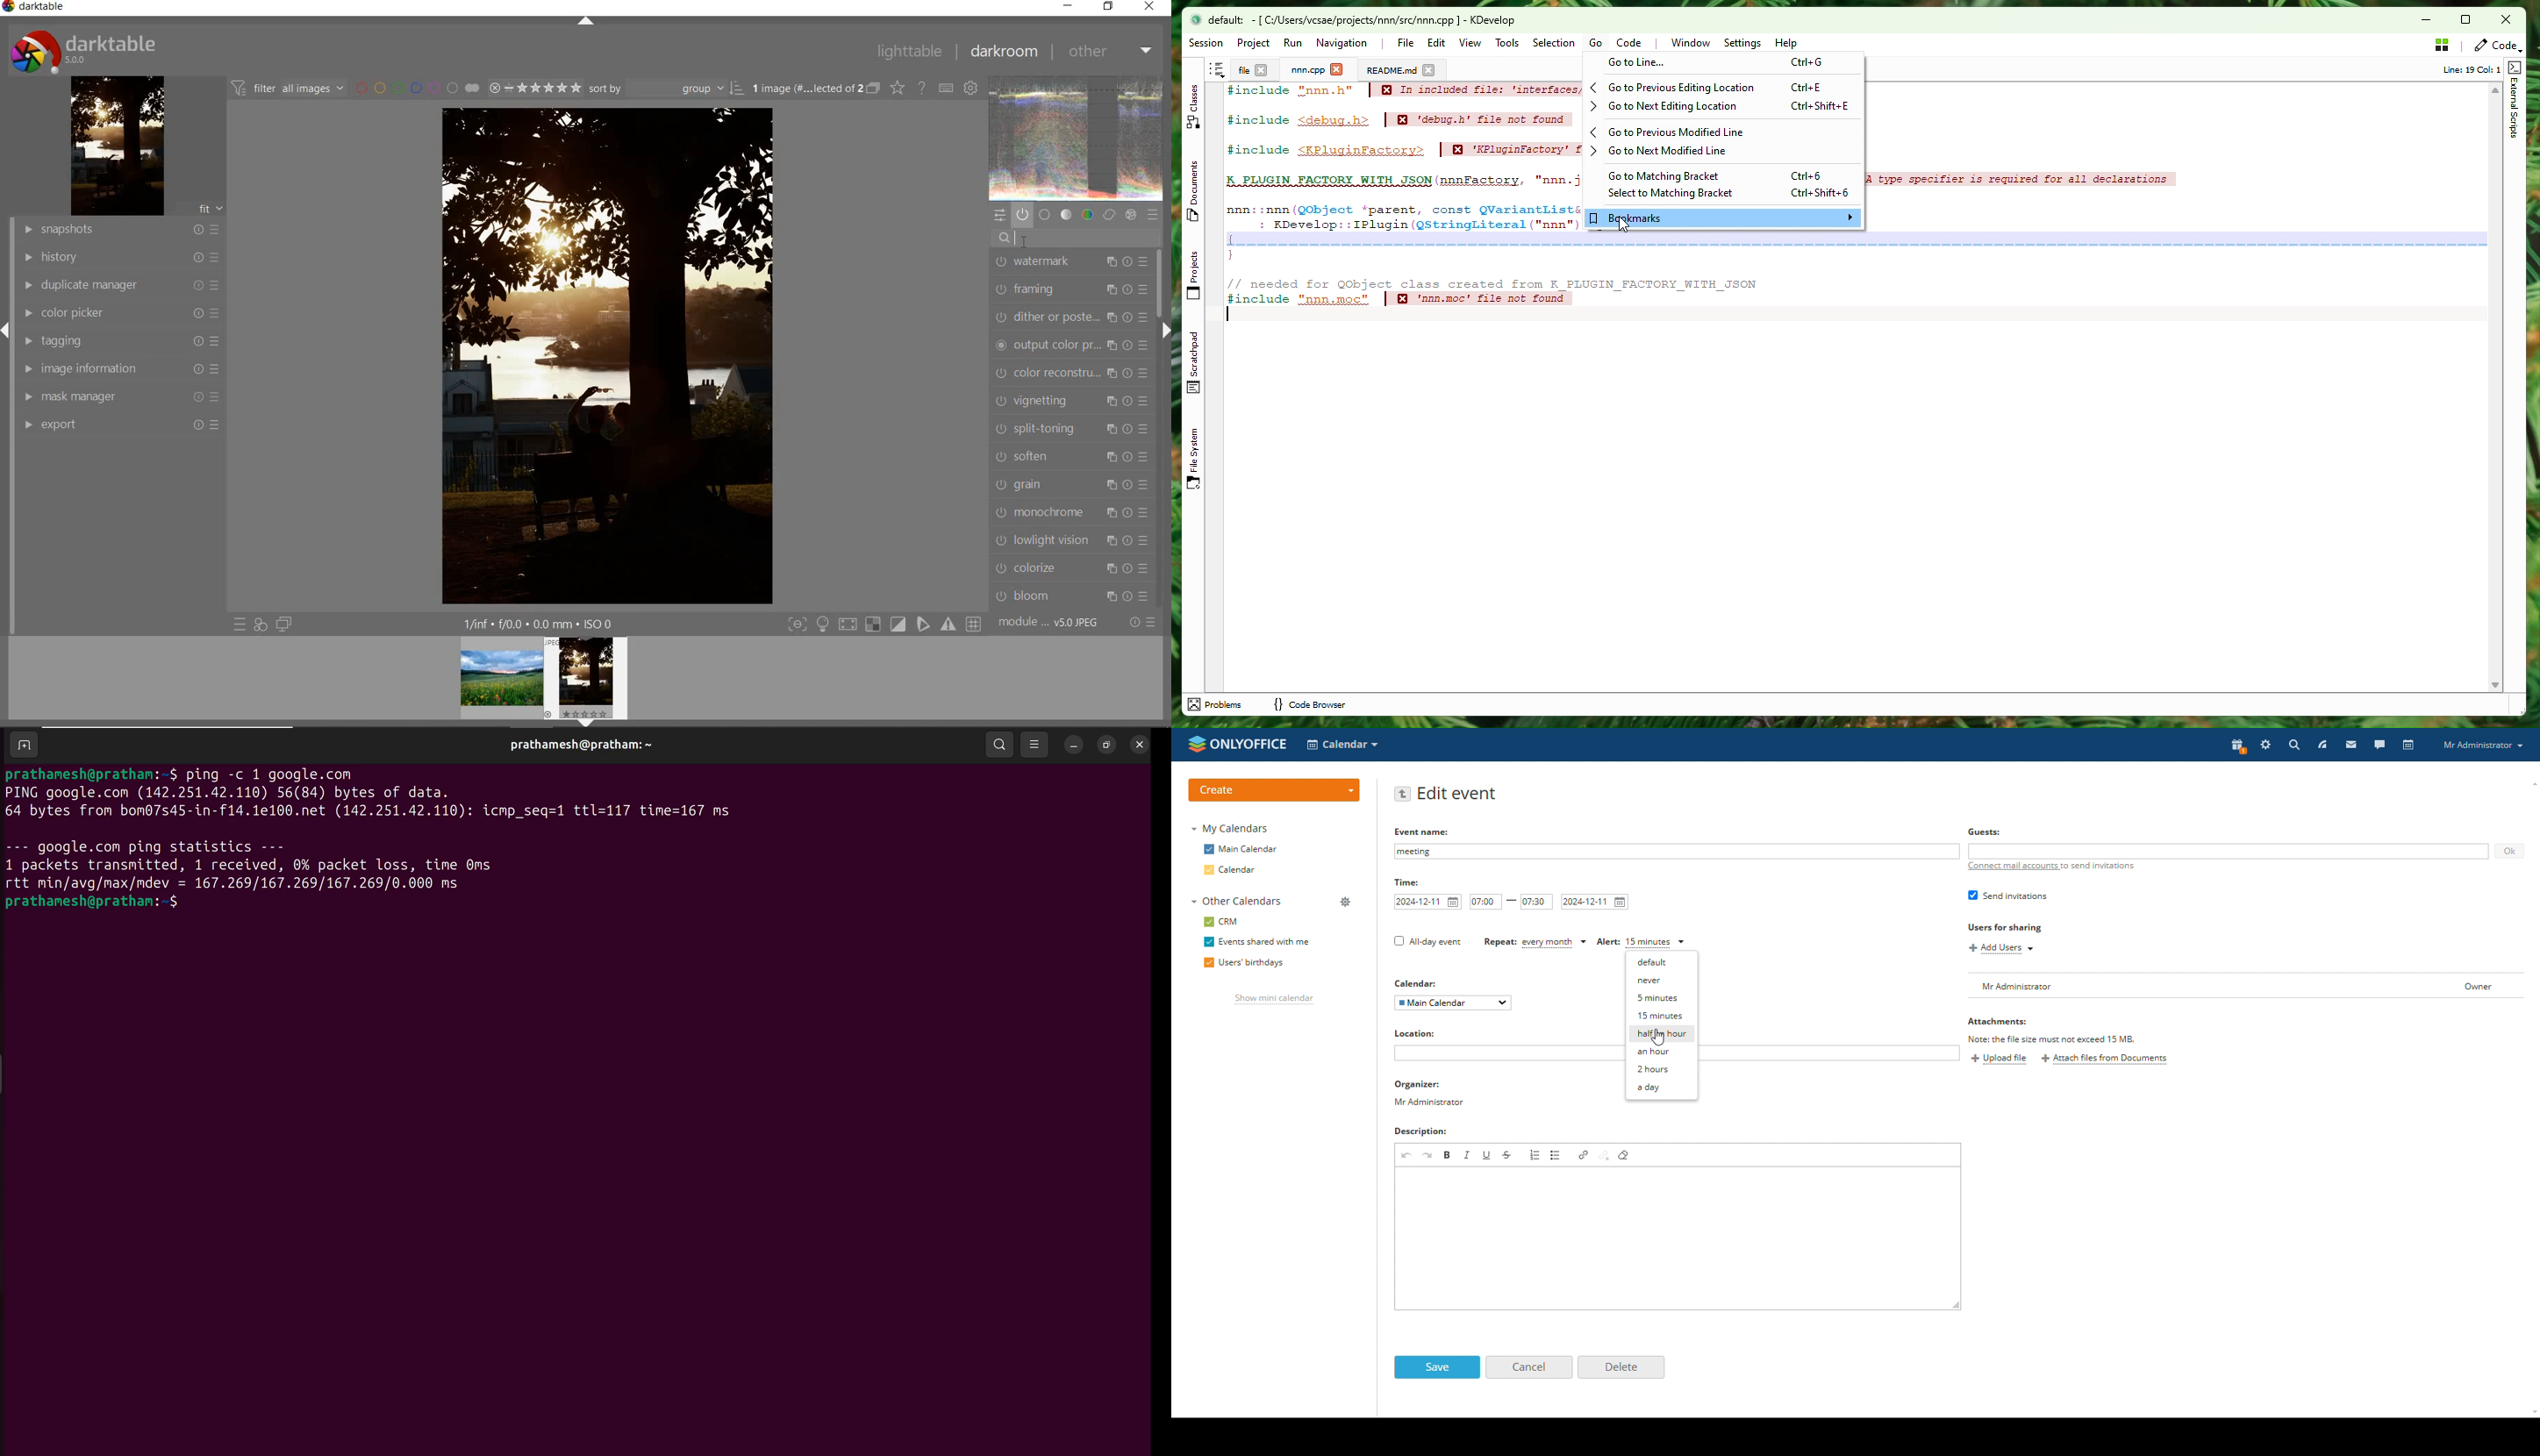 This screenshot has height=1456, width=2548. Describe the element at coordinates (83, 50) in the screenshot. I see `darktable` at that location.